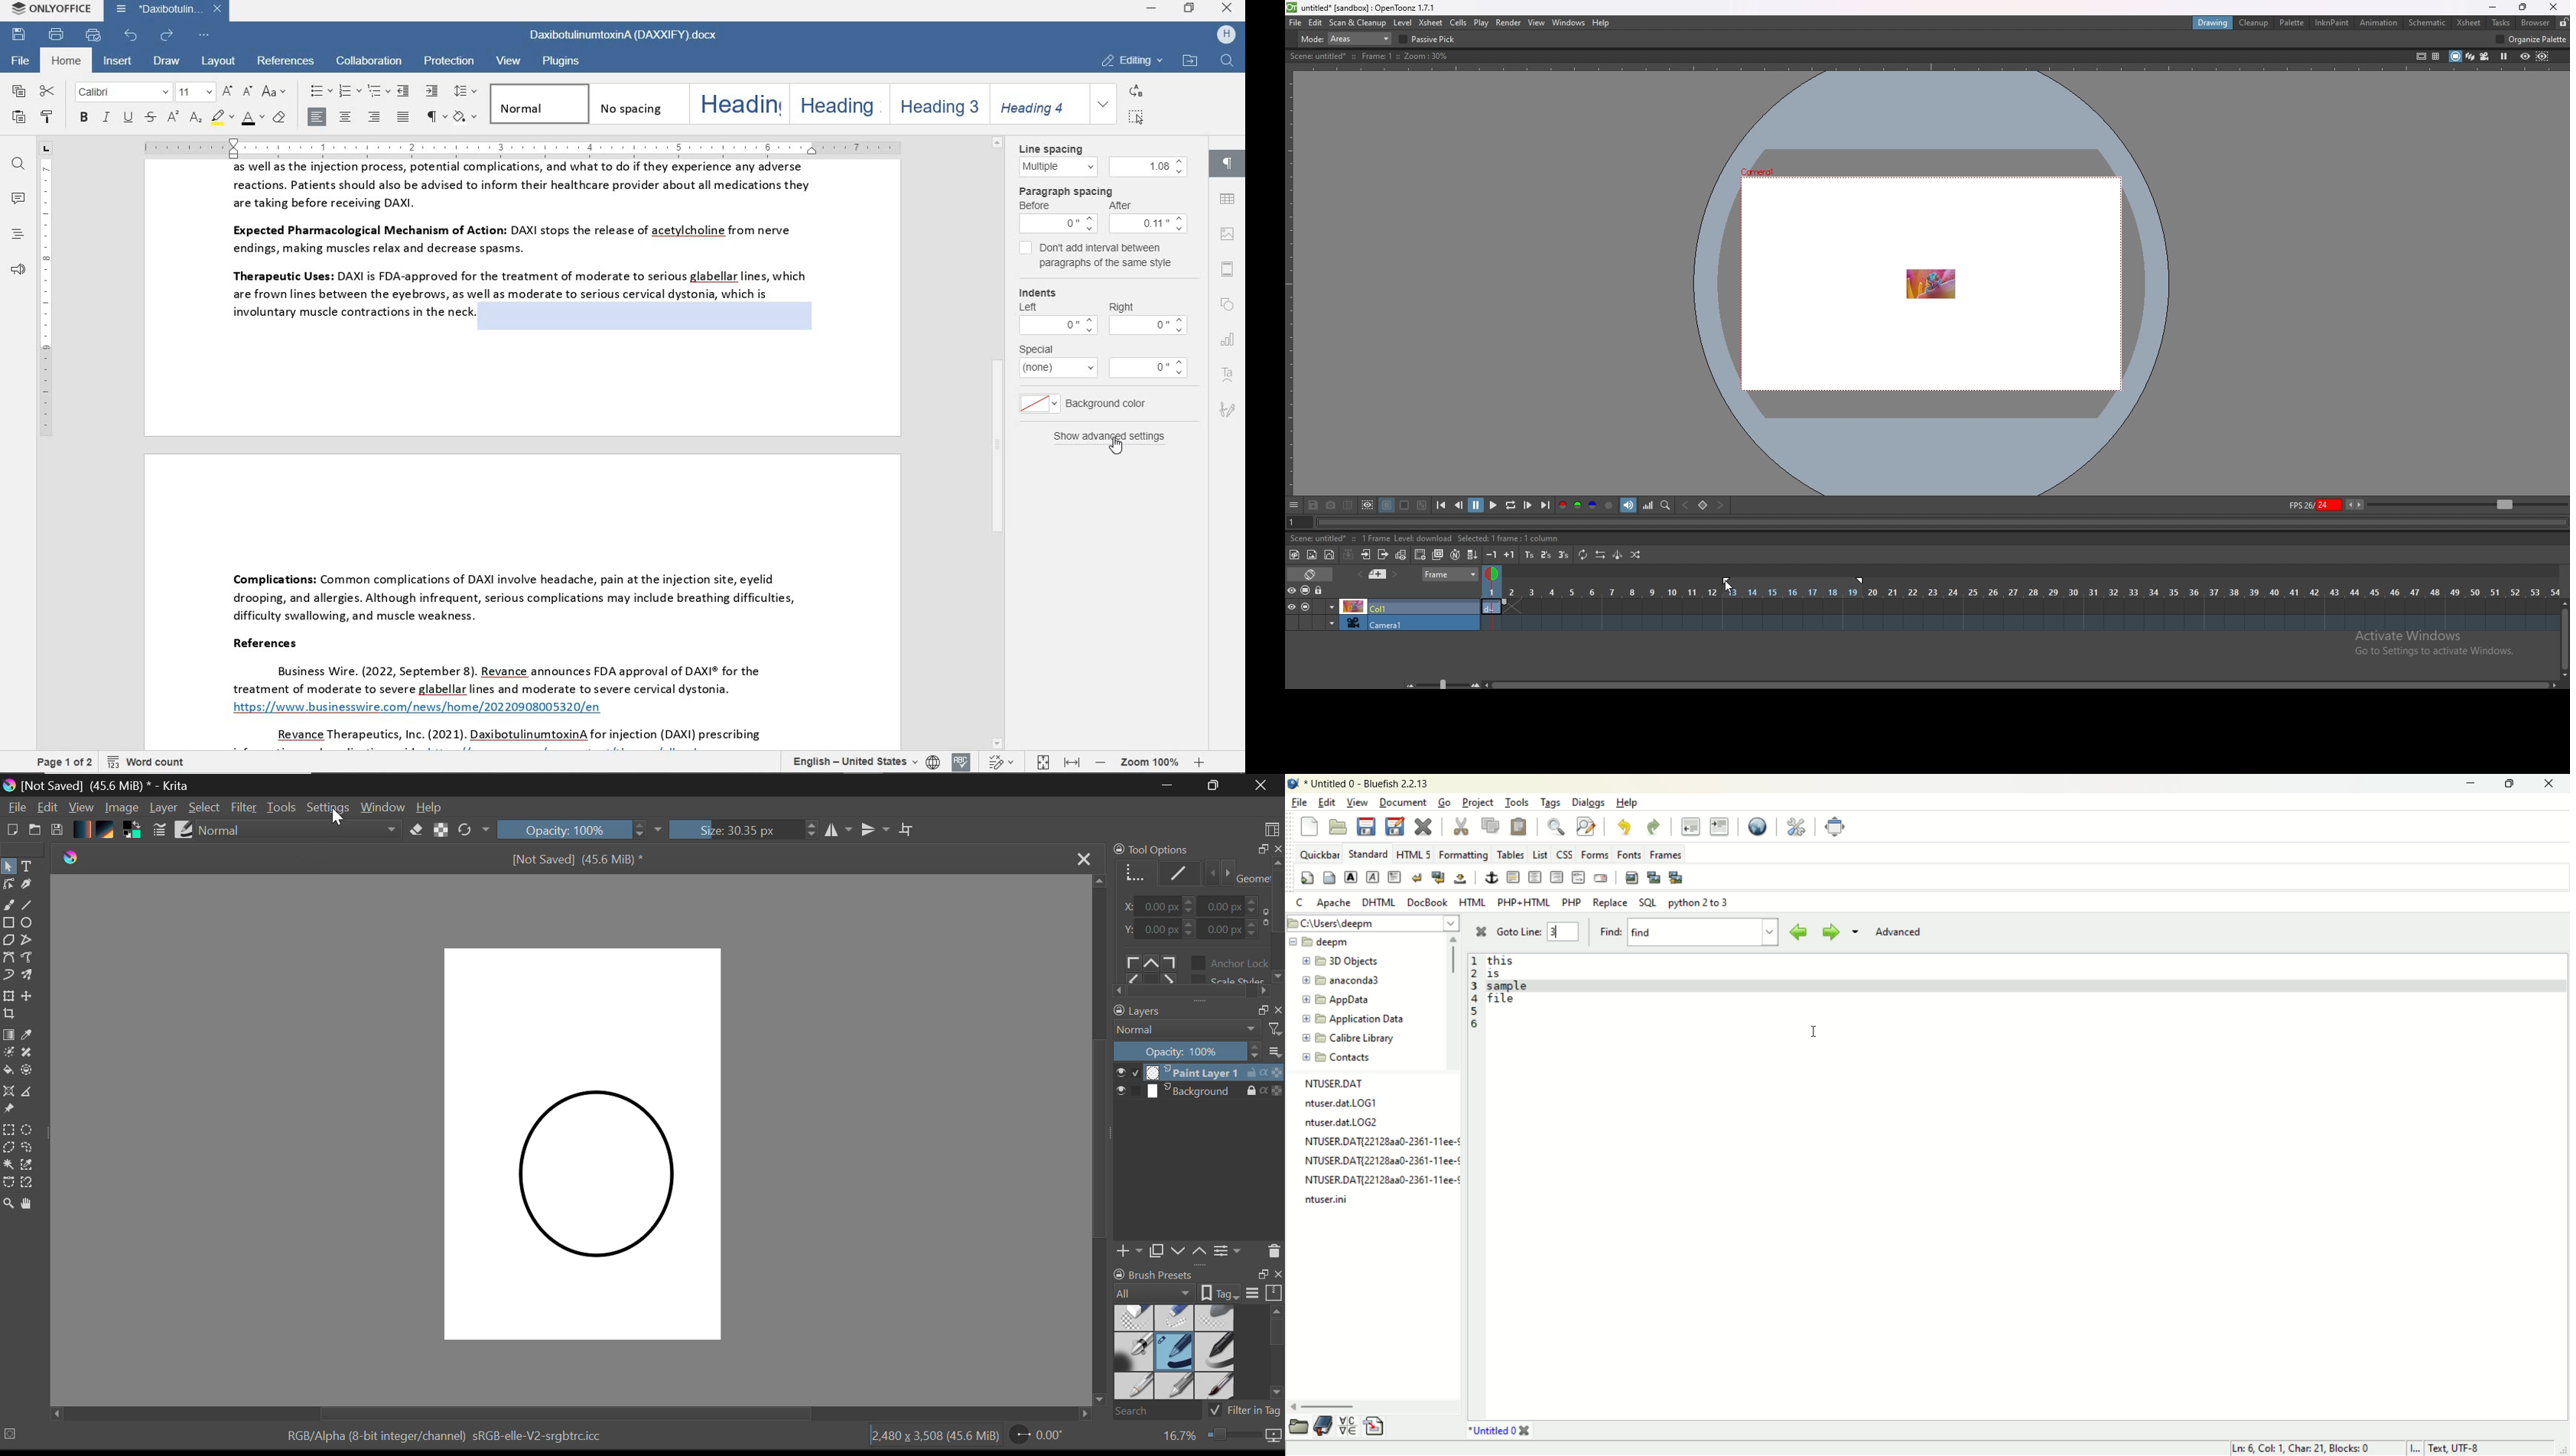  I want to click on snapshot, so click(1331, 506).